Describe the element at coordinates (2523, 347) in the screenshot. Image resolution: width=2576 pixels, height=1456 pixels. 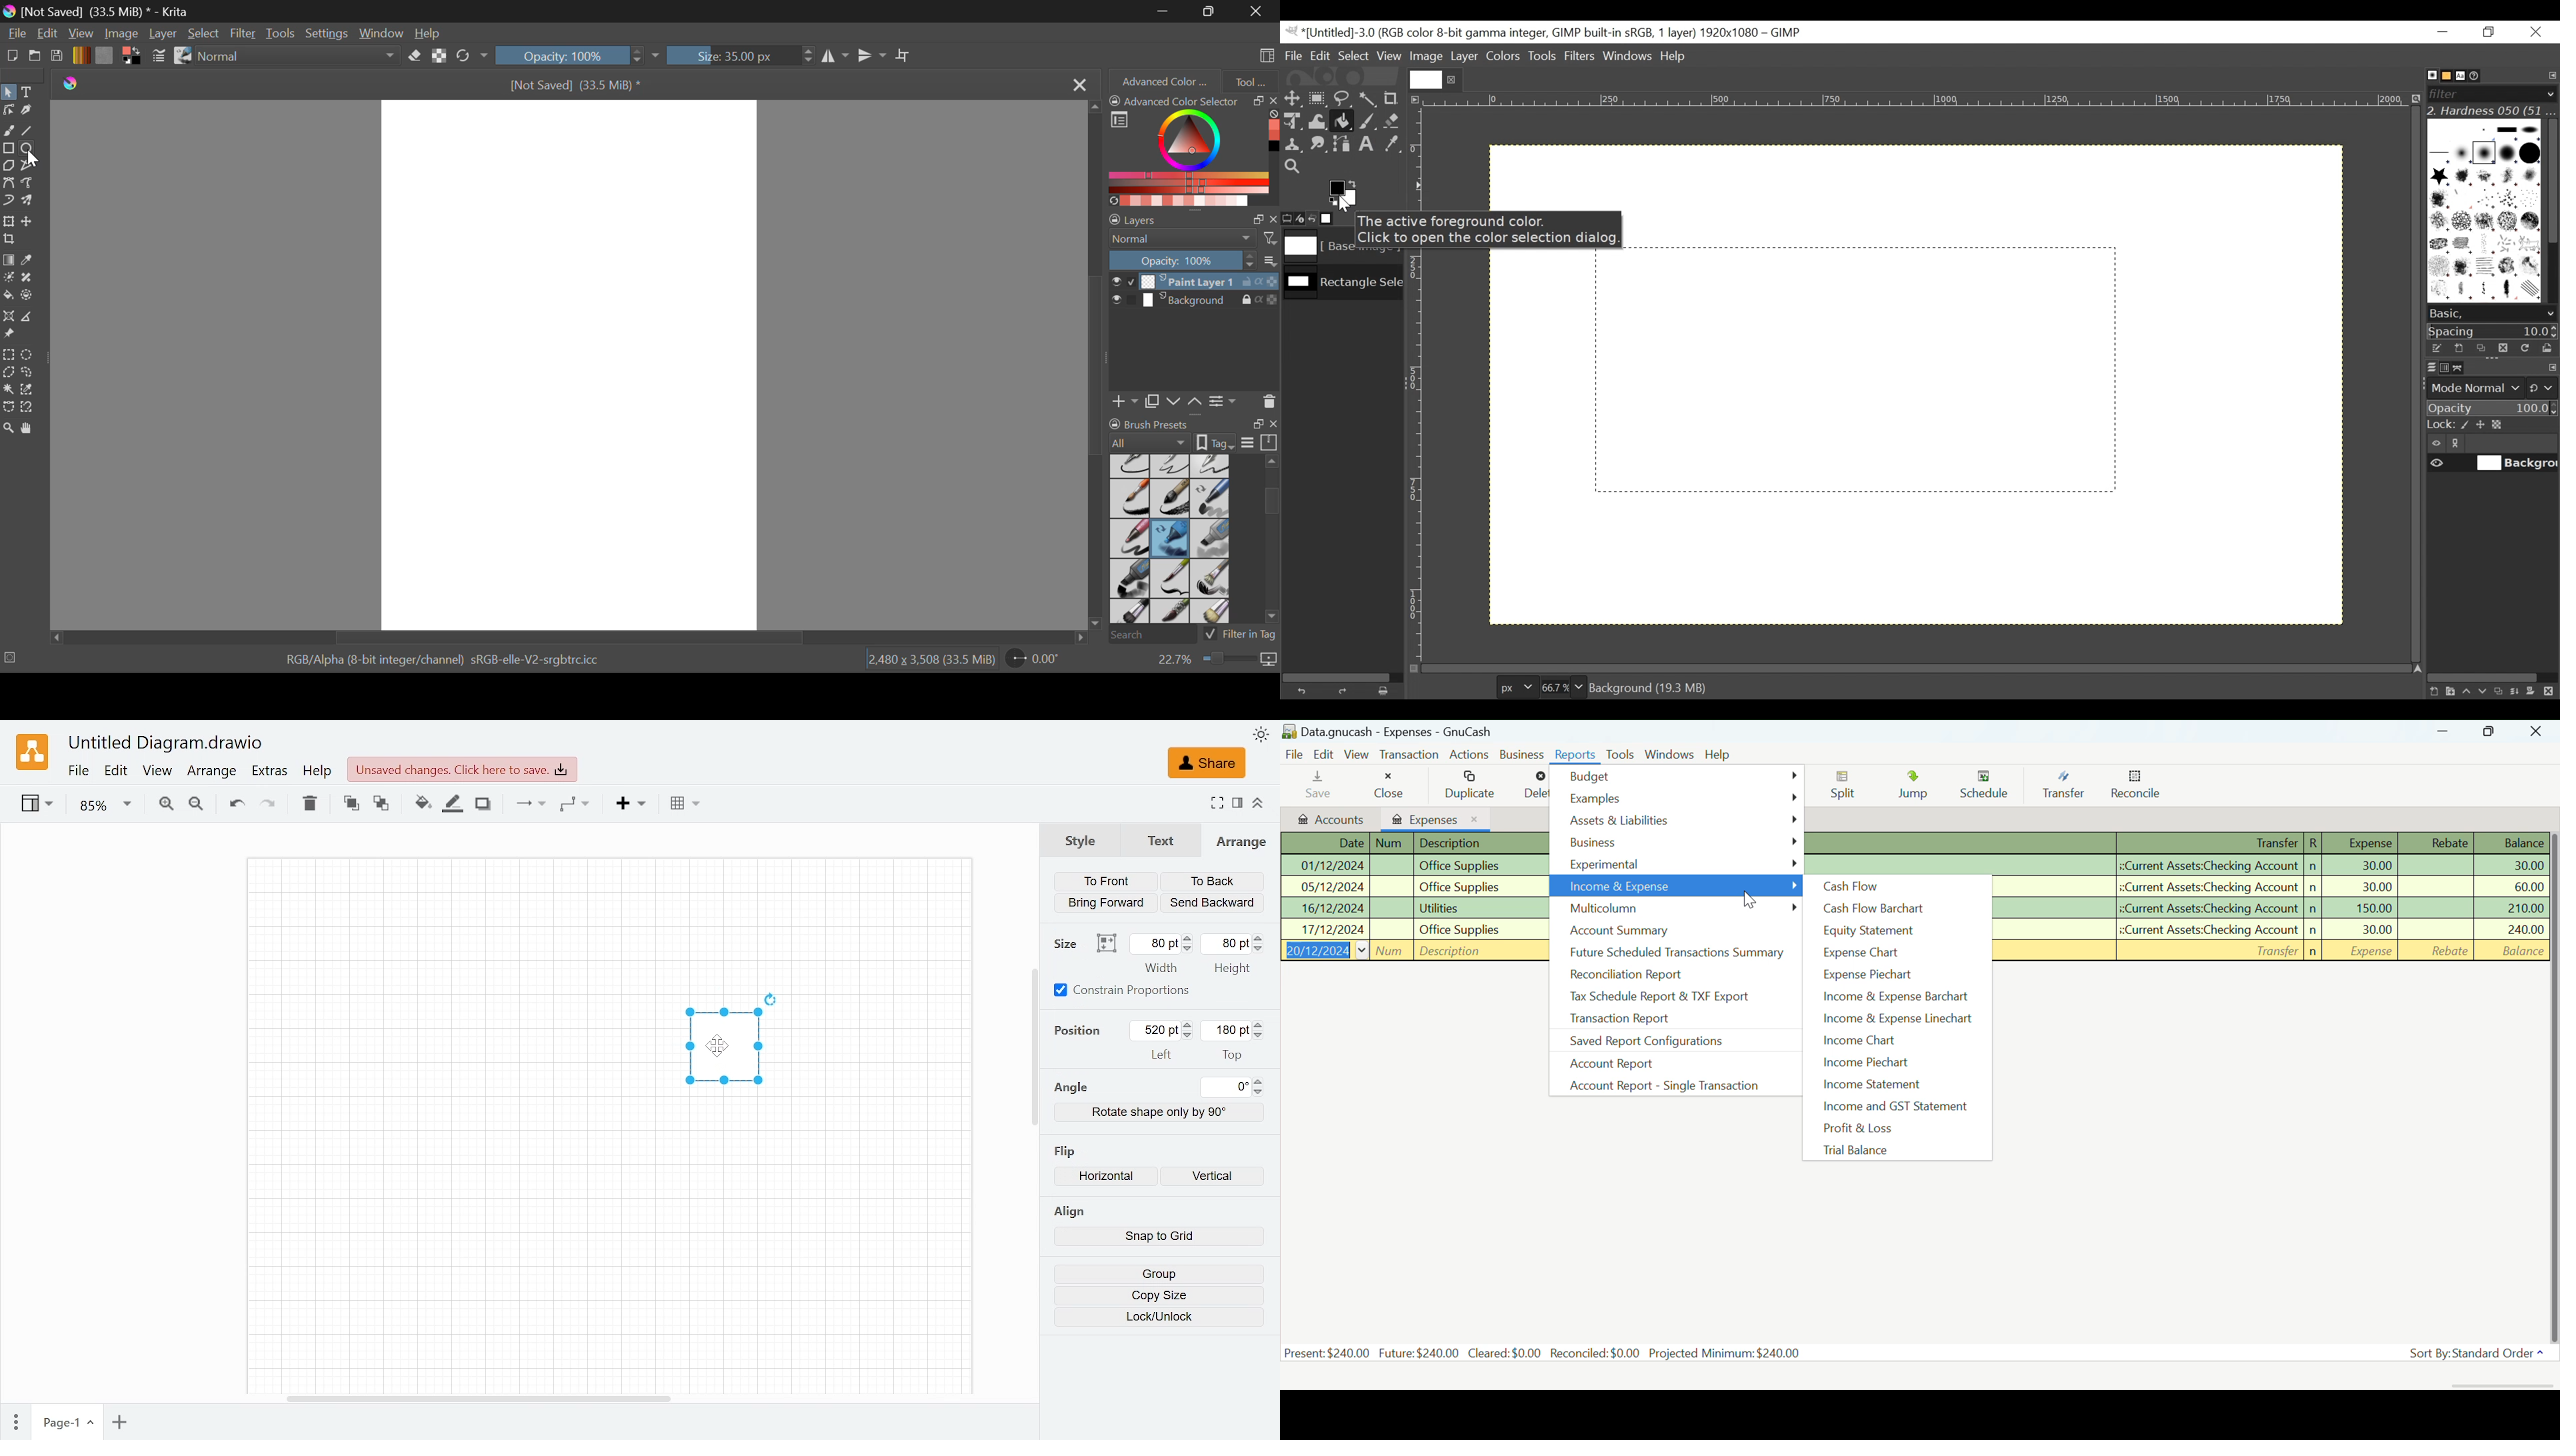
I see `Refresh` at that location.